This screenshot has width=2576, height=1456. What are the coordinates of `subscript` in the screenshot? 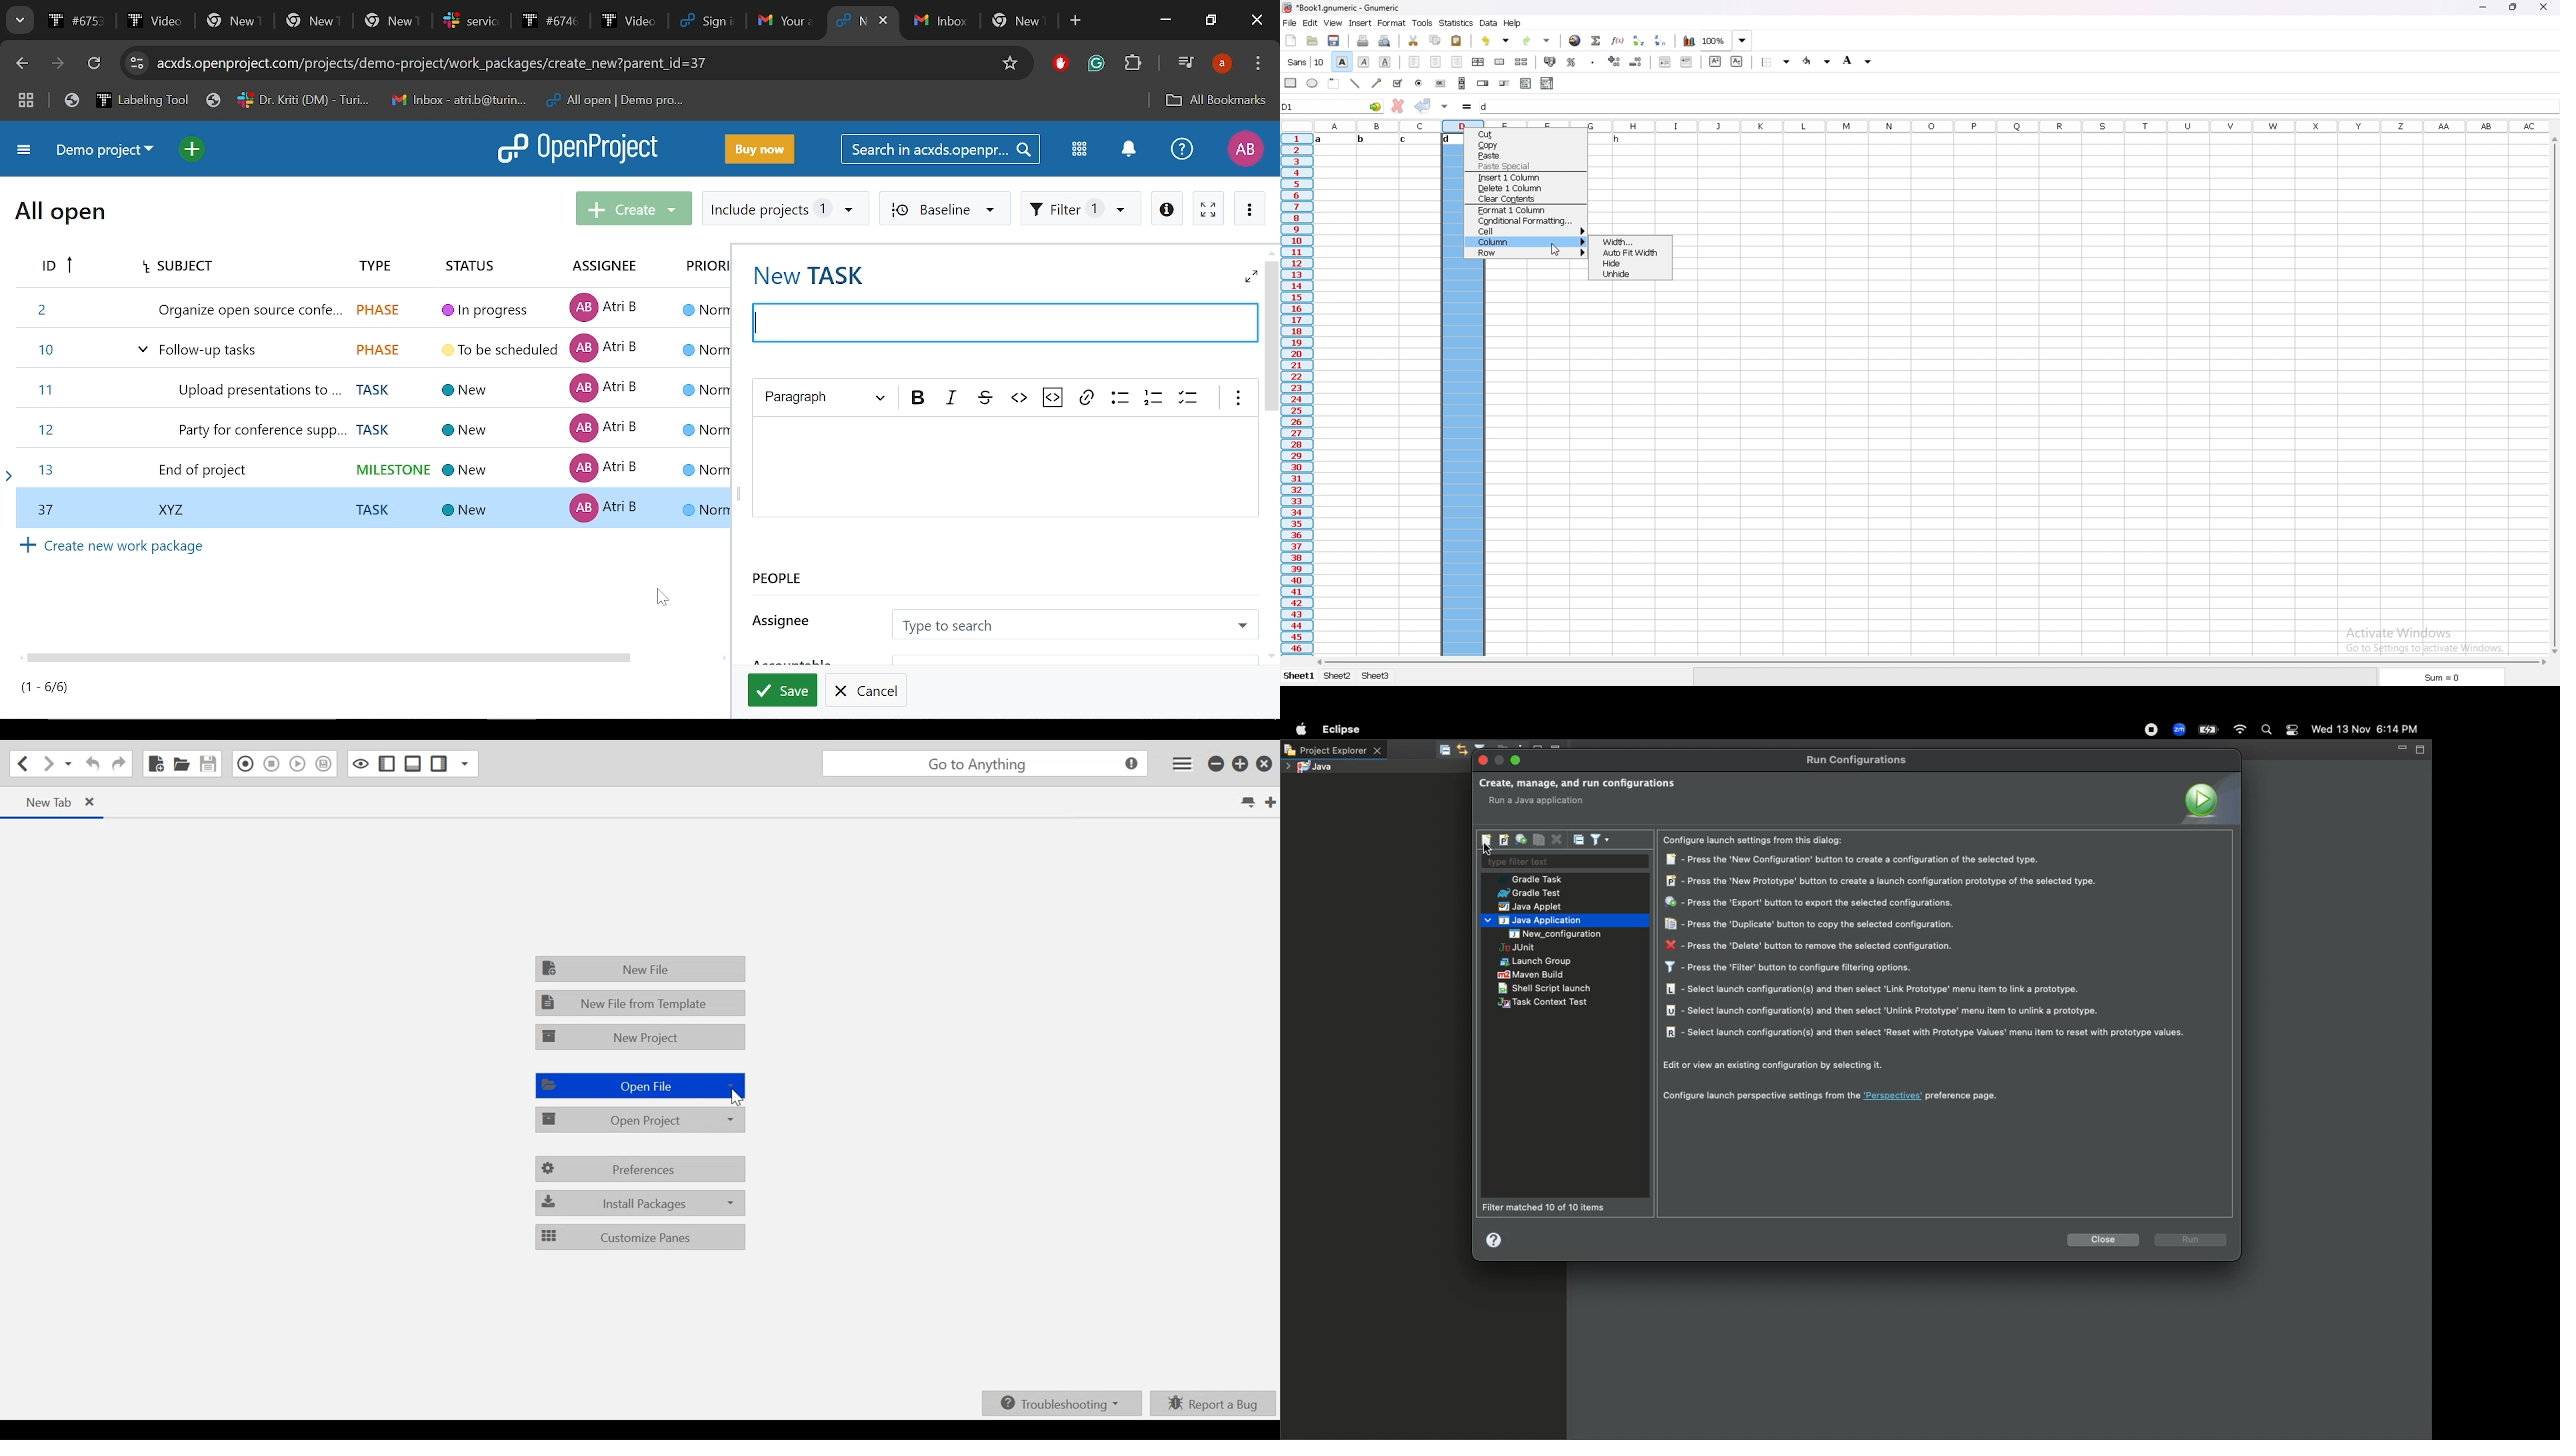 It's located at (1737, 61).